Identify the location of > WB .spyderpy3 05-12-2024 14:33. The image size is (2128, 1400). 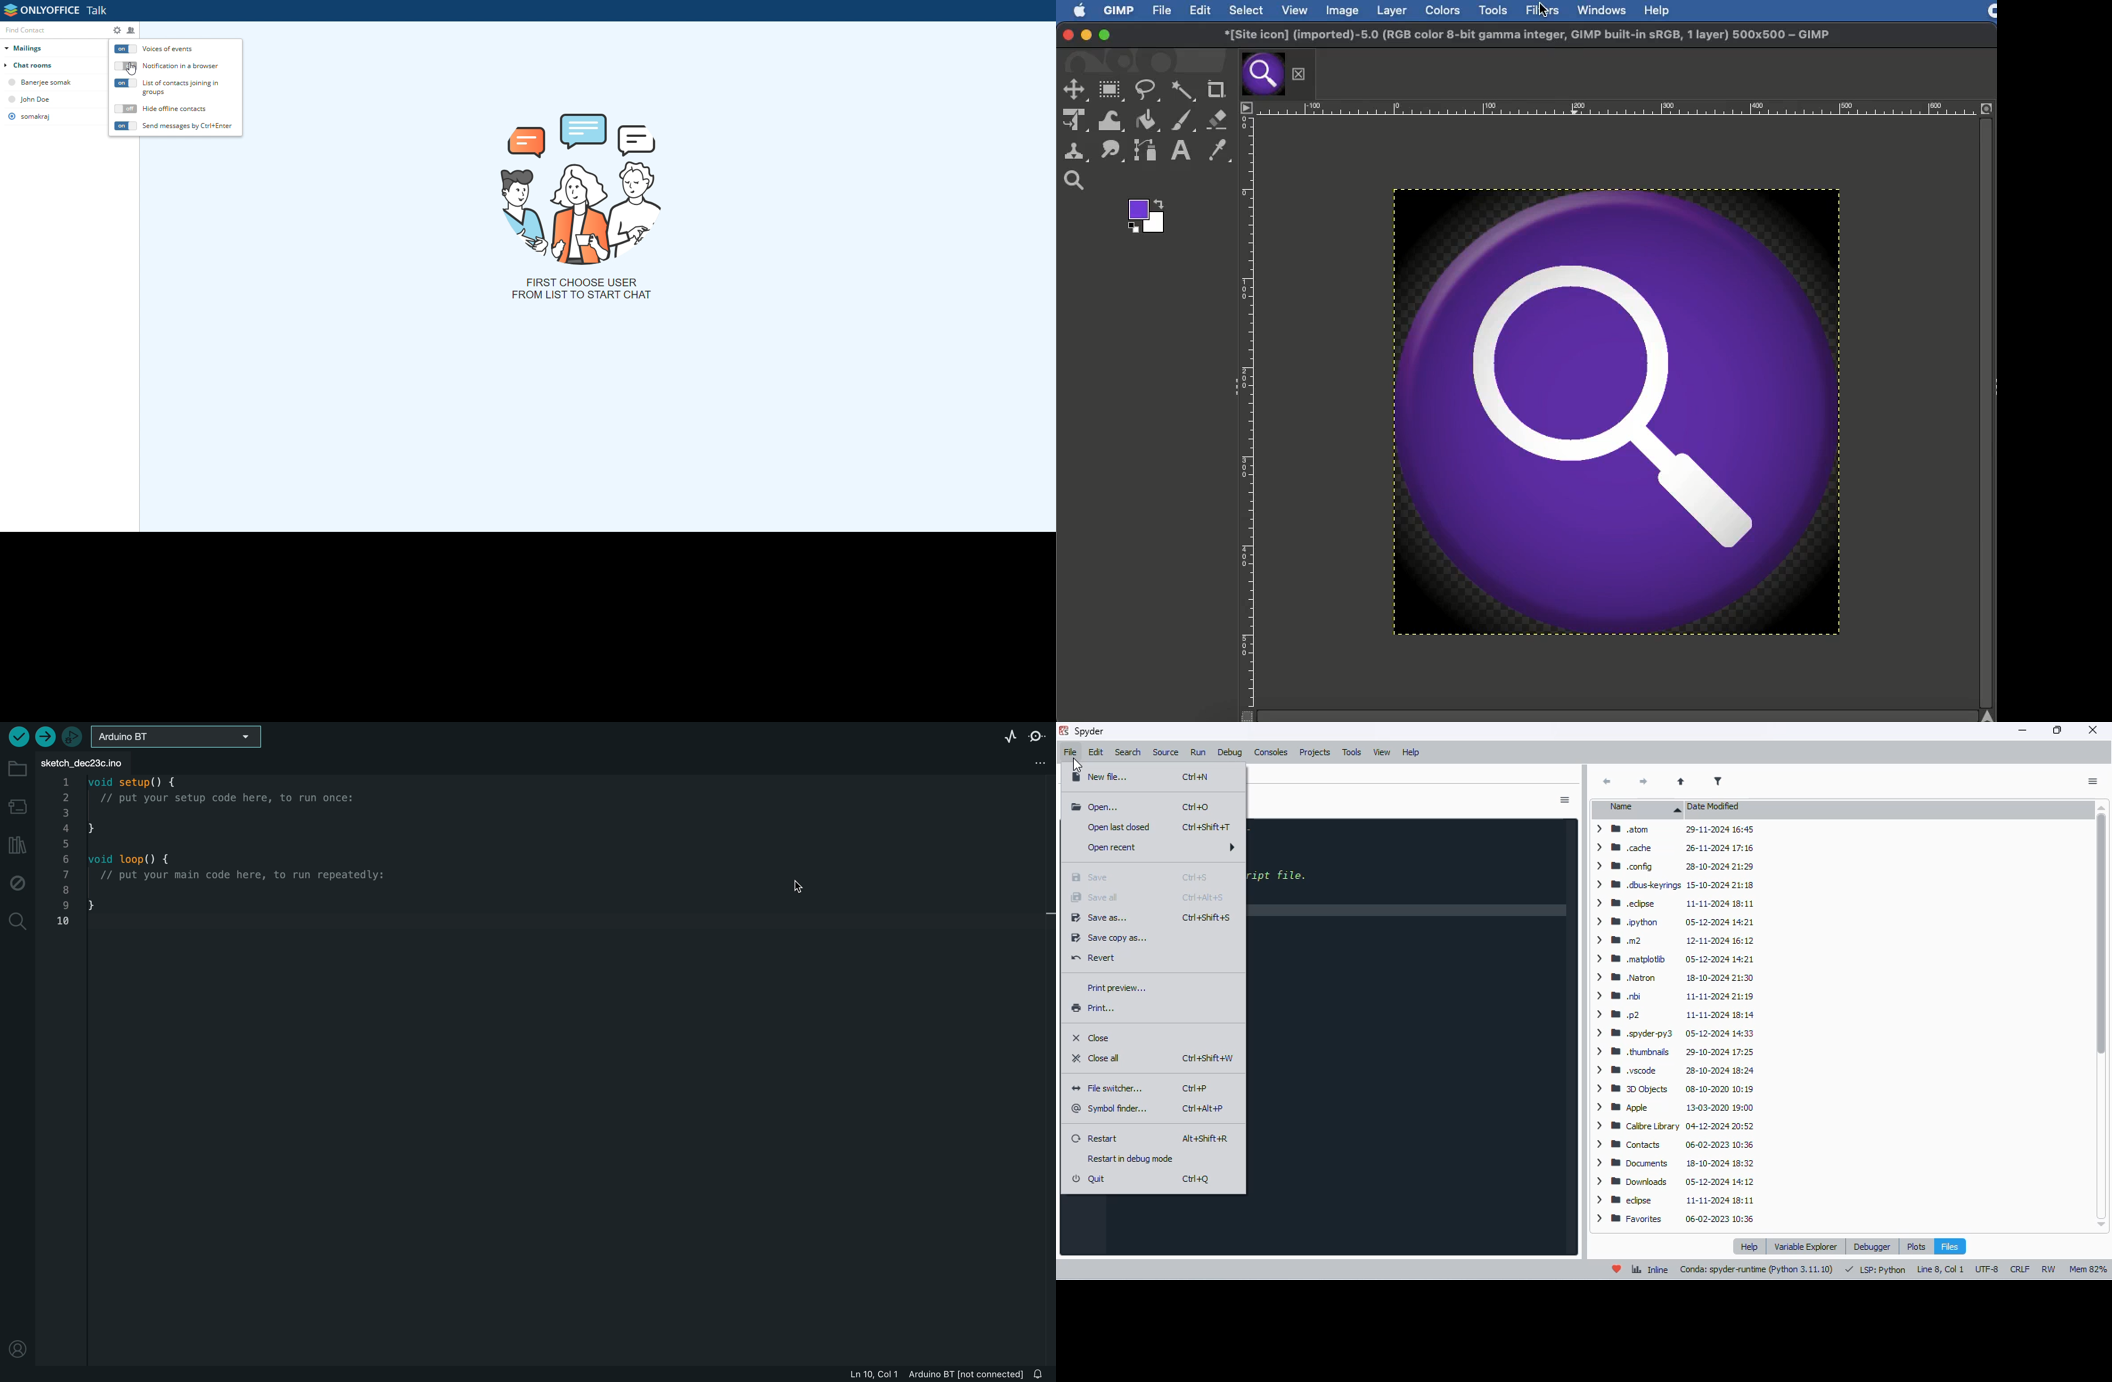
(1673, 1034).